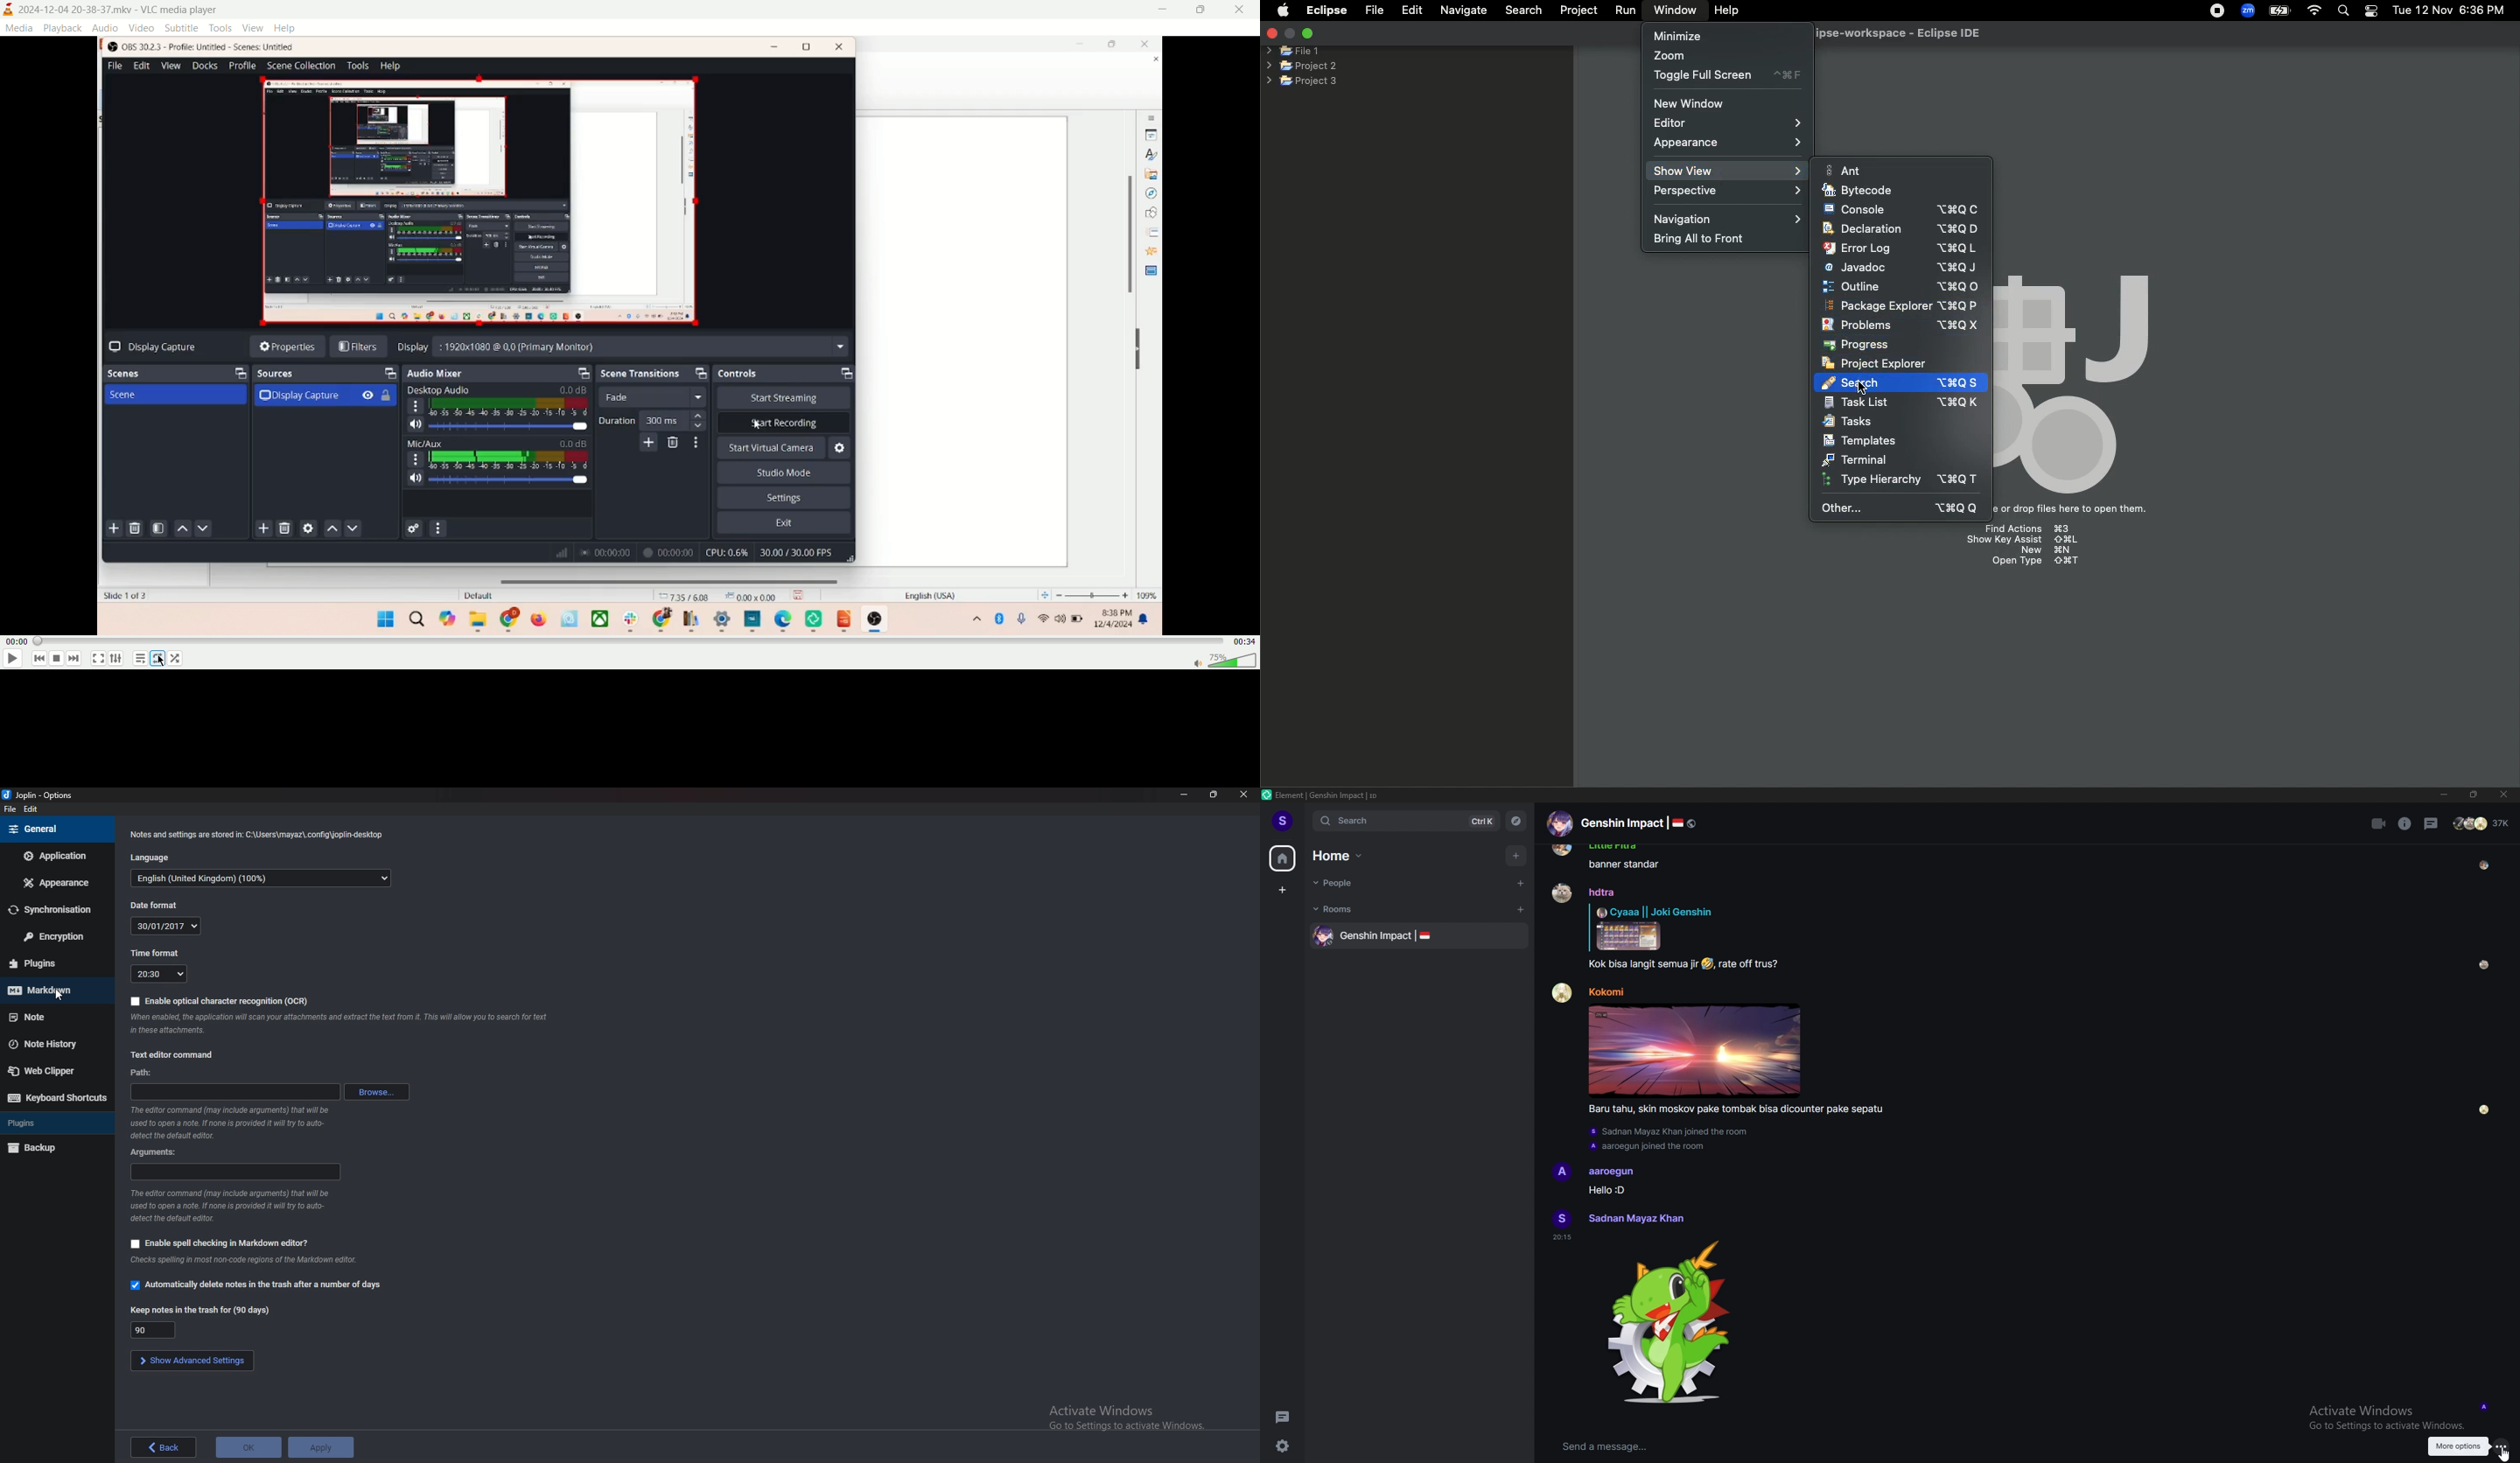 The image size is (2520, 1484). What do you see at coordinates (219, 1000) in the screenshot?
I see `Enable ocr` at bounding box center [219, 1000].